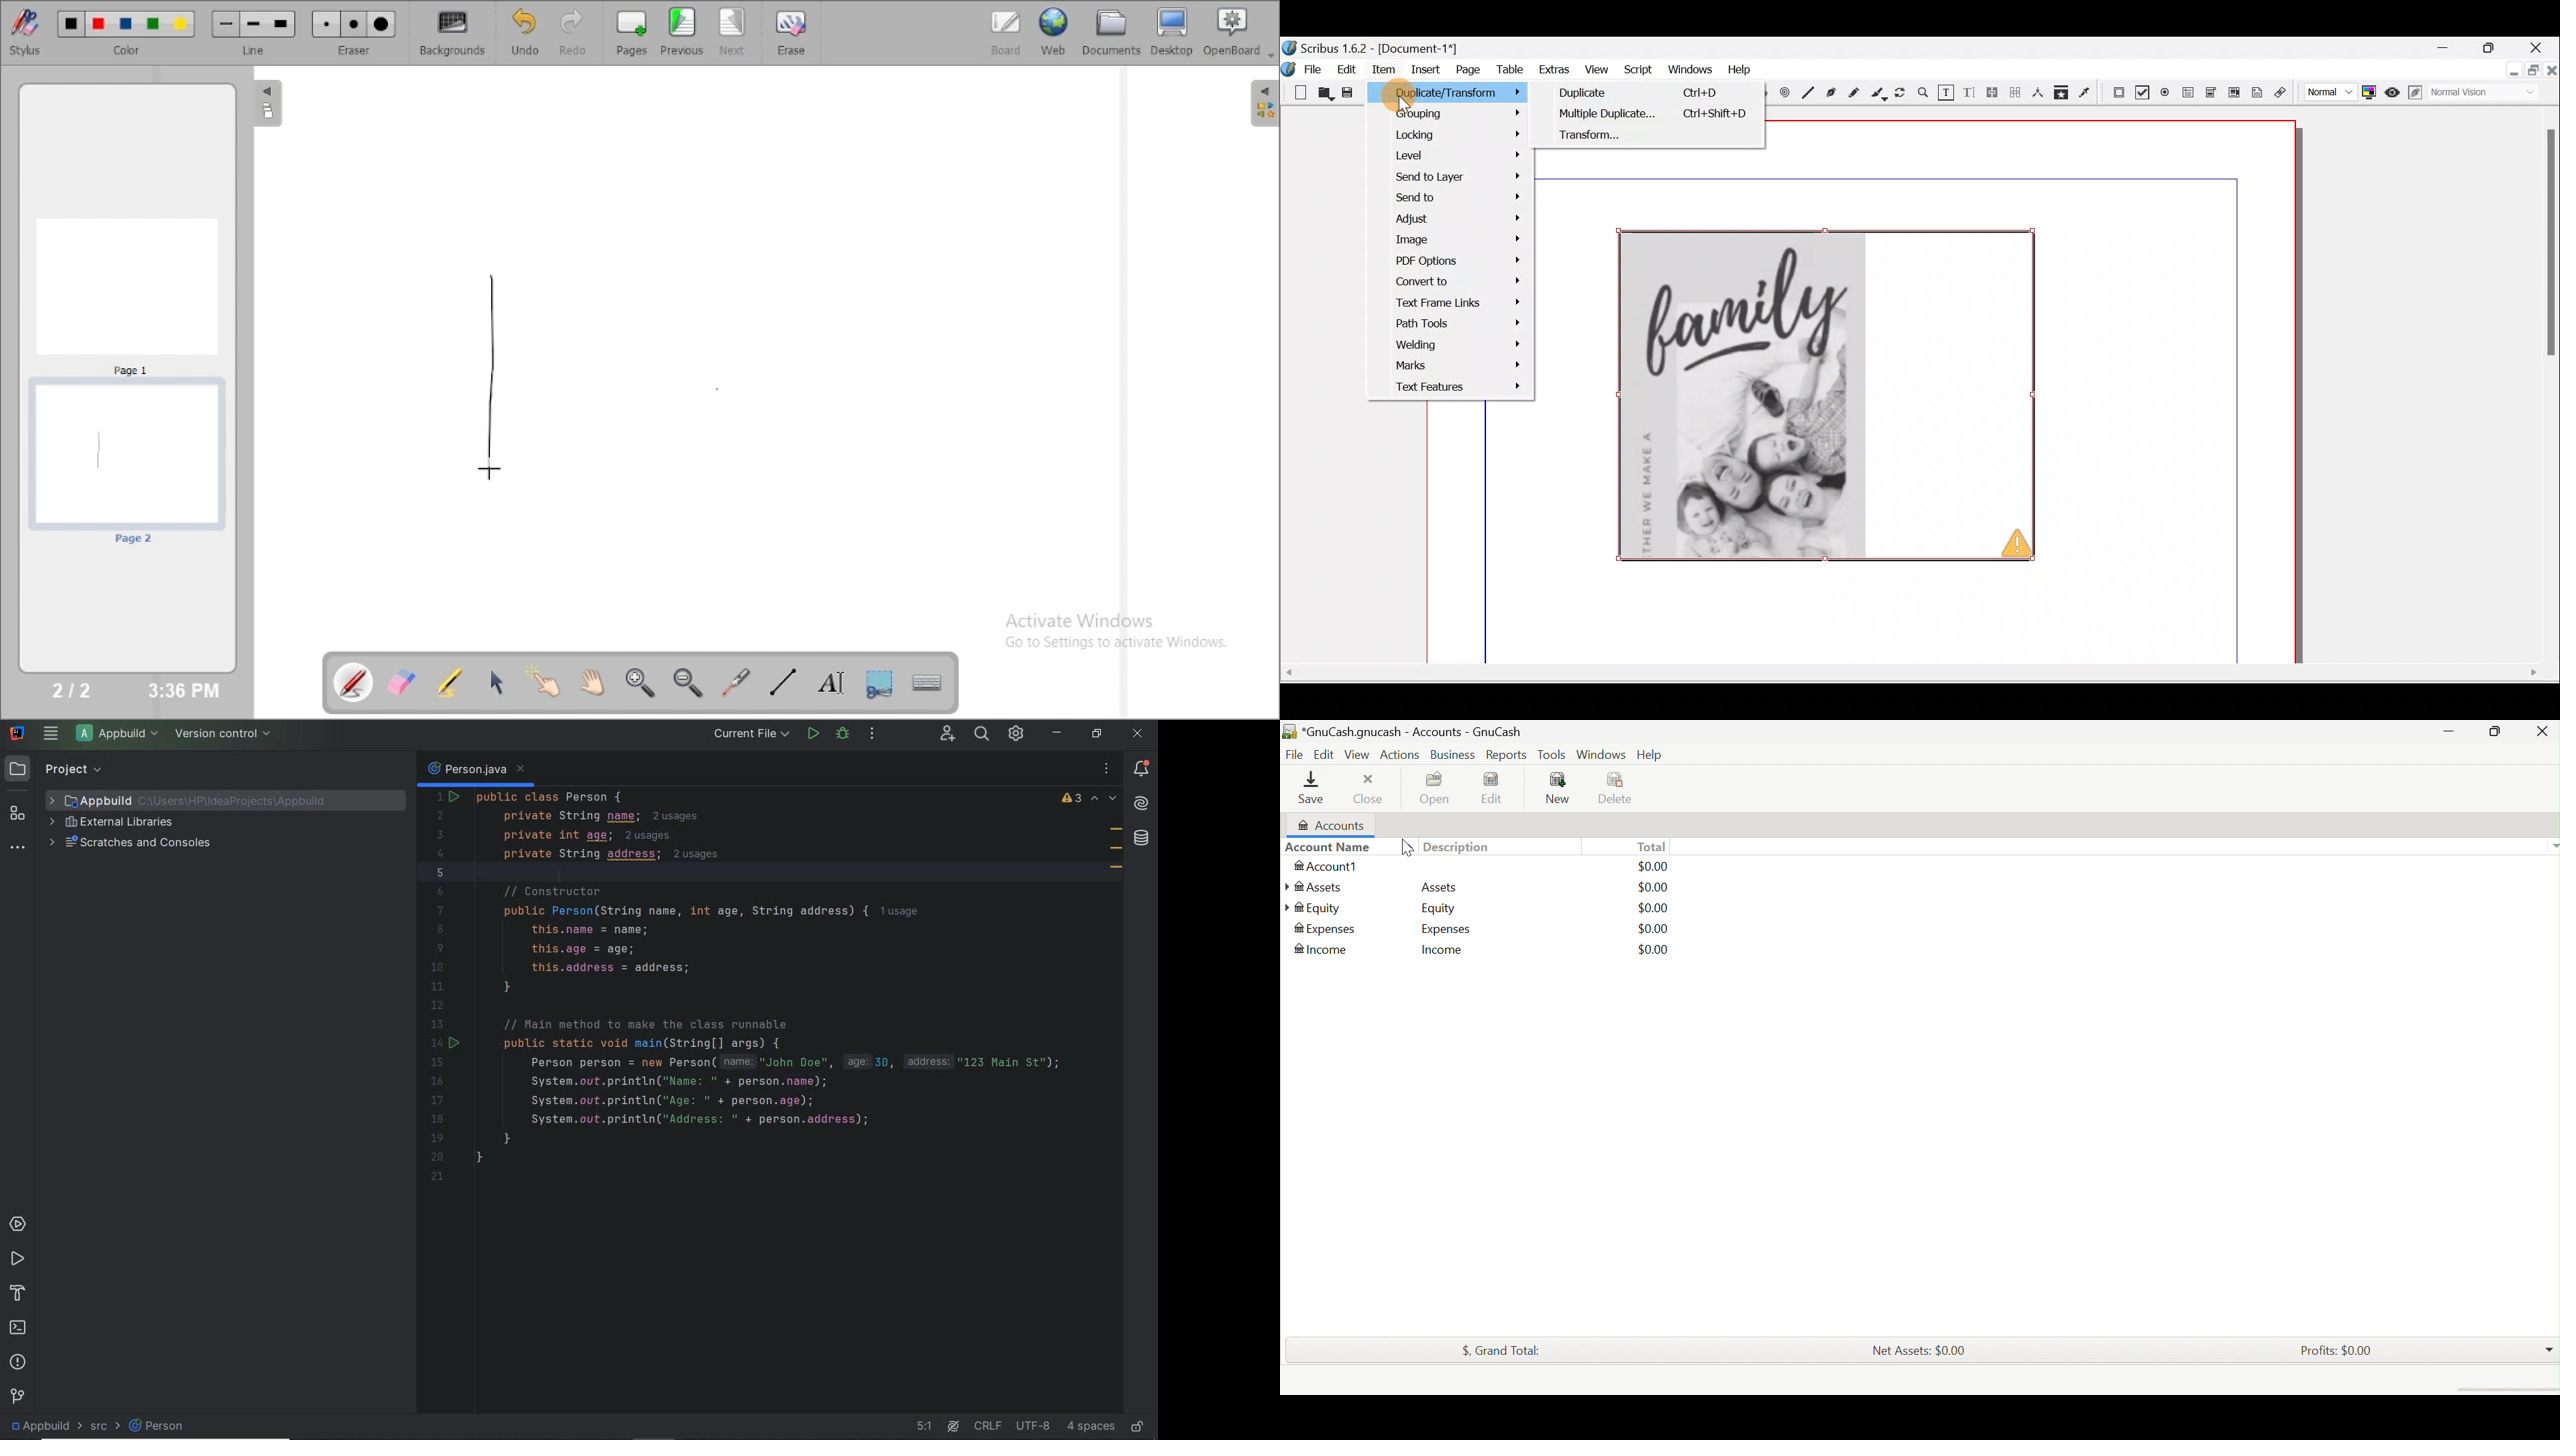  Describe the element at coordinates (2117, 91) in the screenshot. I see `PDF Push button` at that location.